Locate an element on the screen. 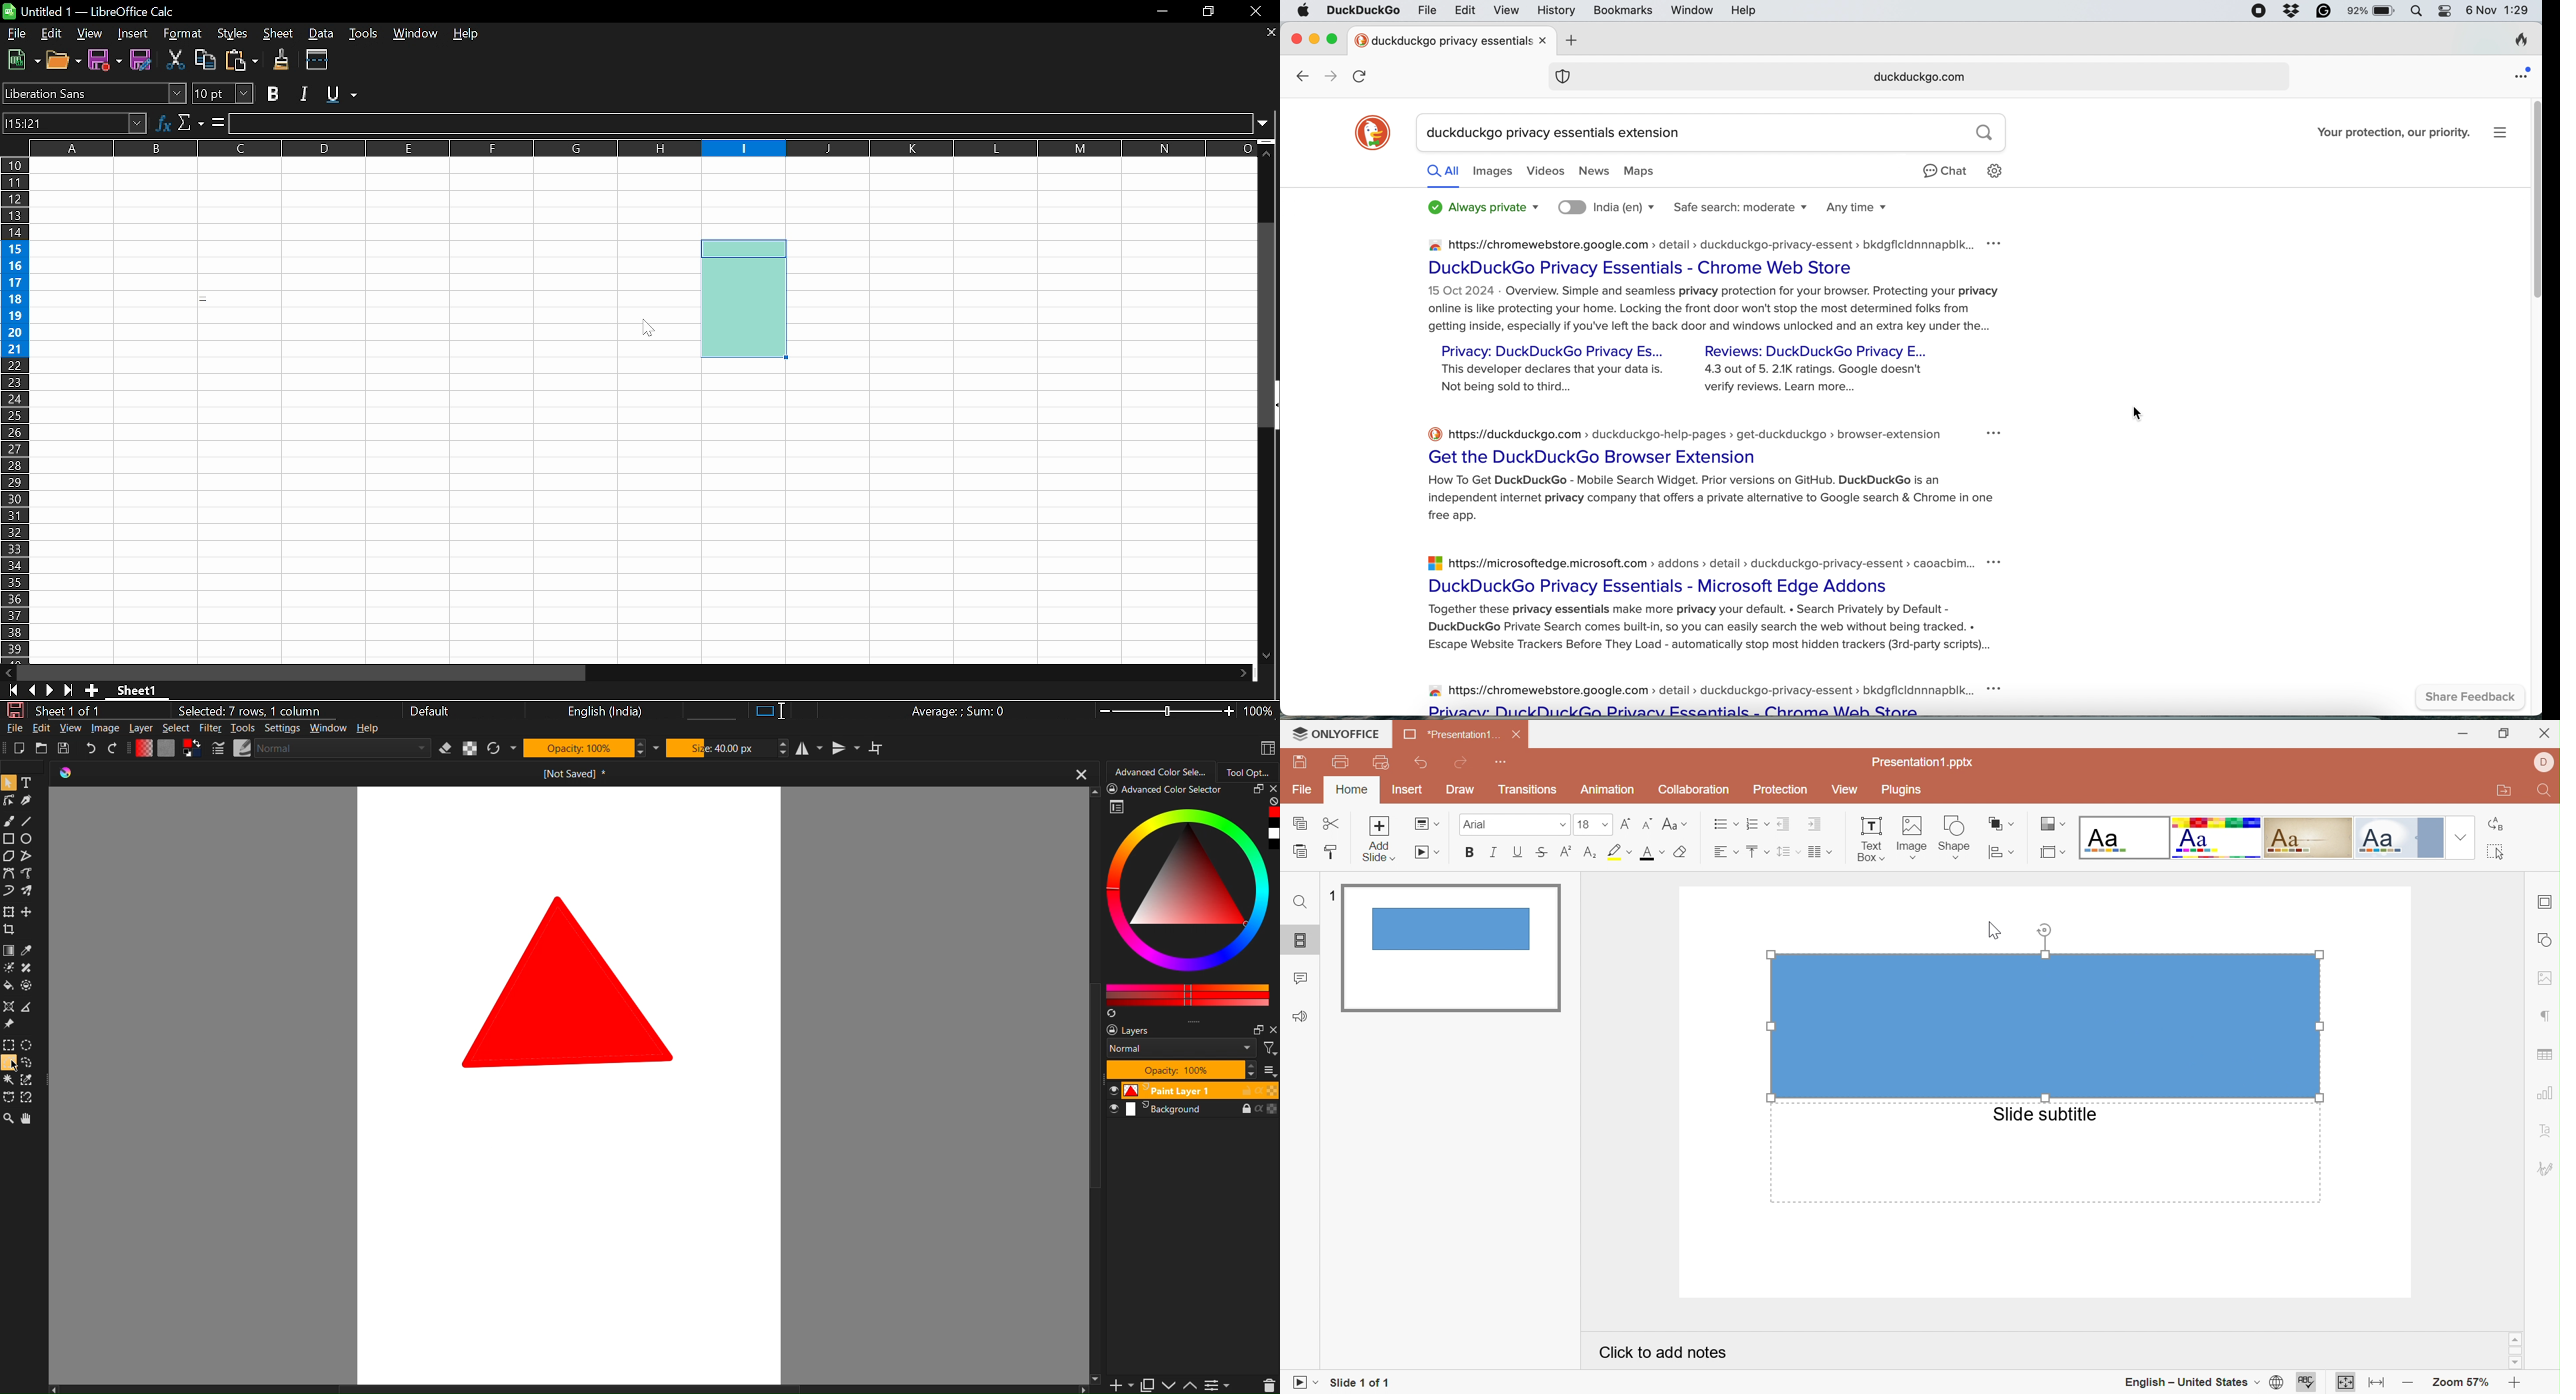  View is located at coordinates (90, 34).